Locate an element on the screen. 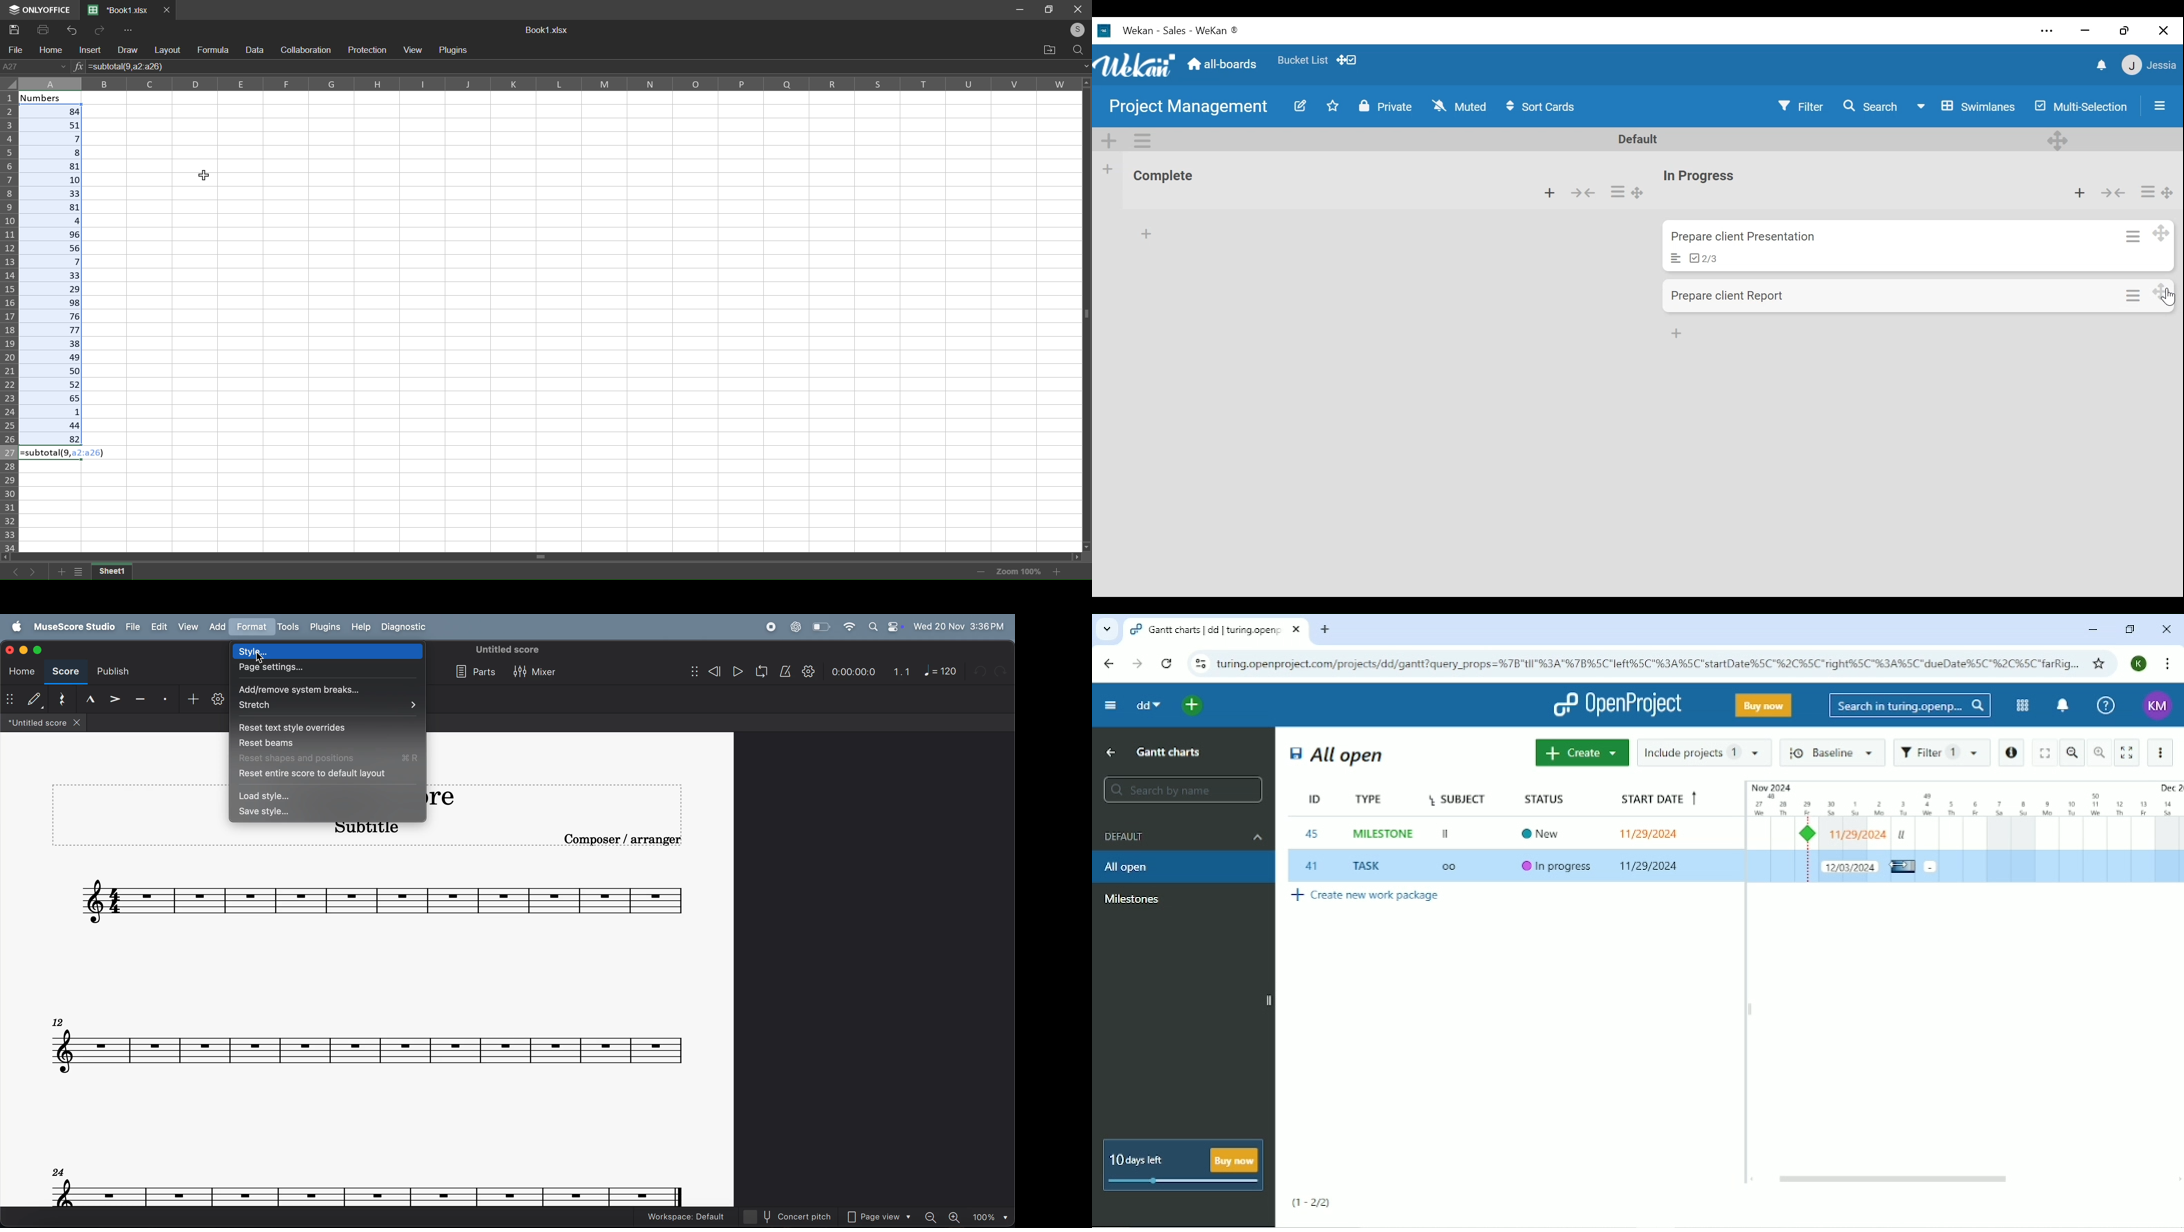 The width and height of the screenshot is (2184, 1232). Board View is located at coordinates (1967, 107).